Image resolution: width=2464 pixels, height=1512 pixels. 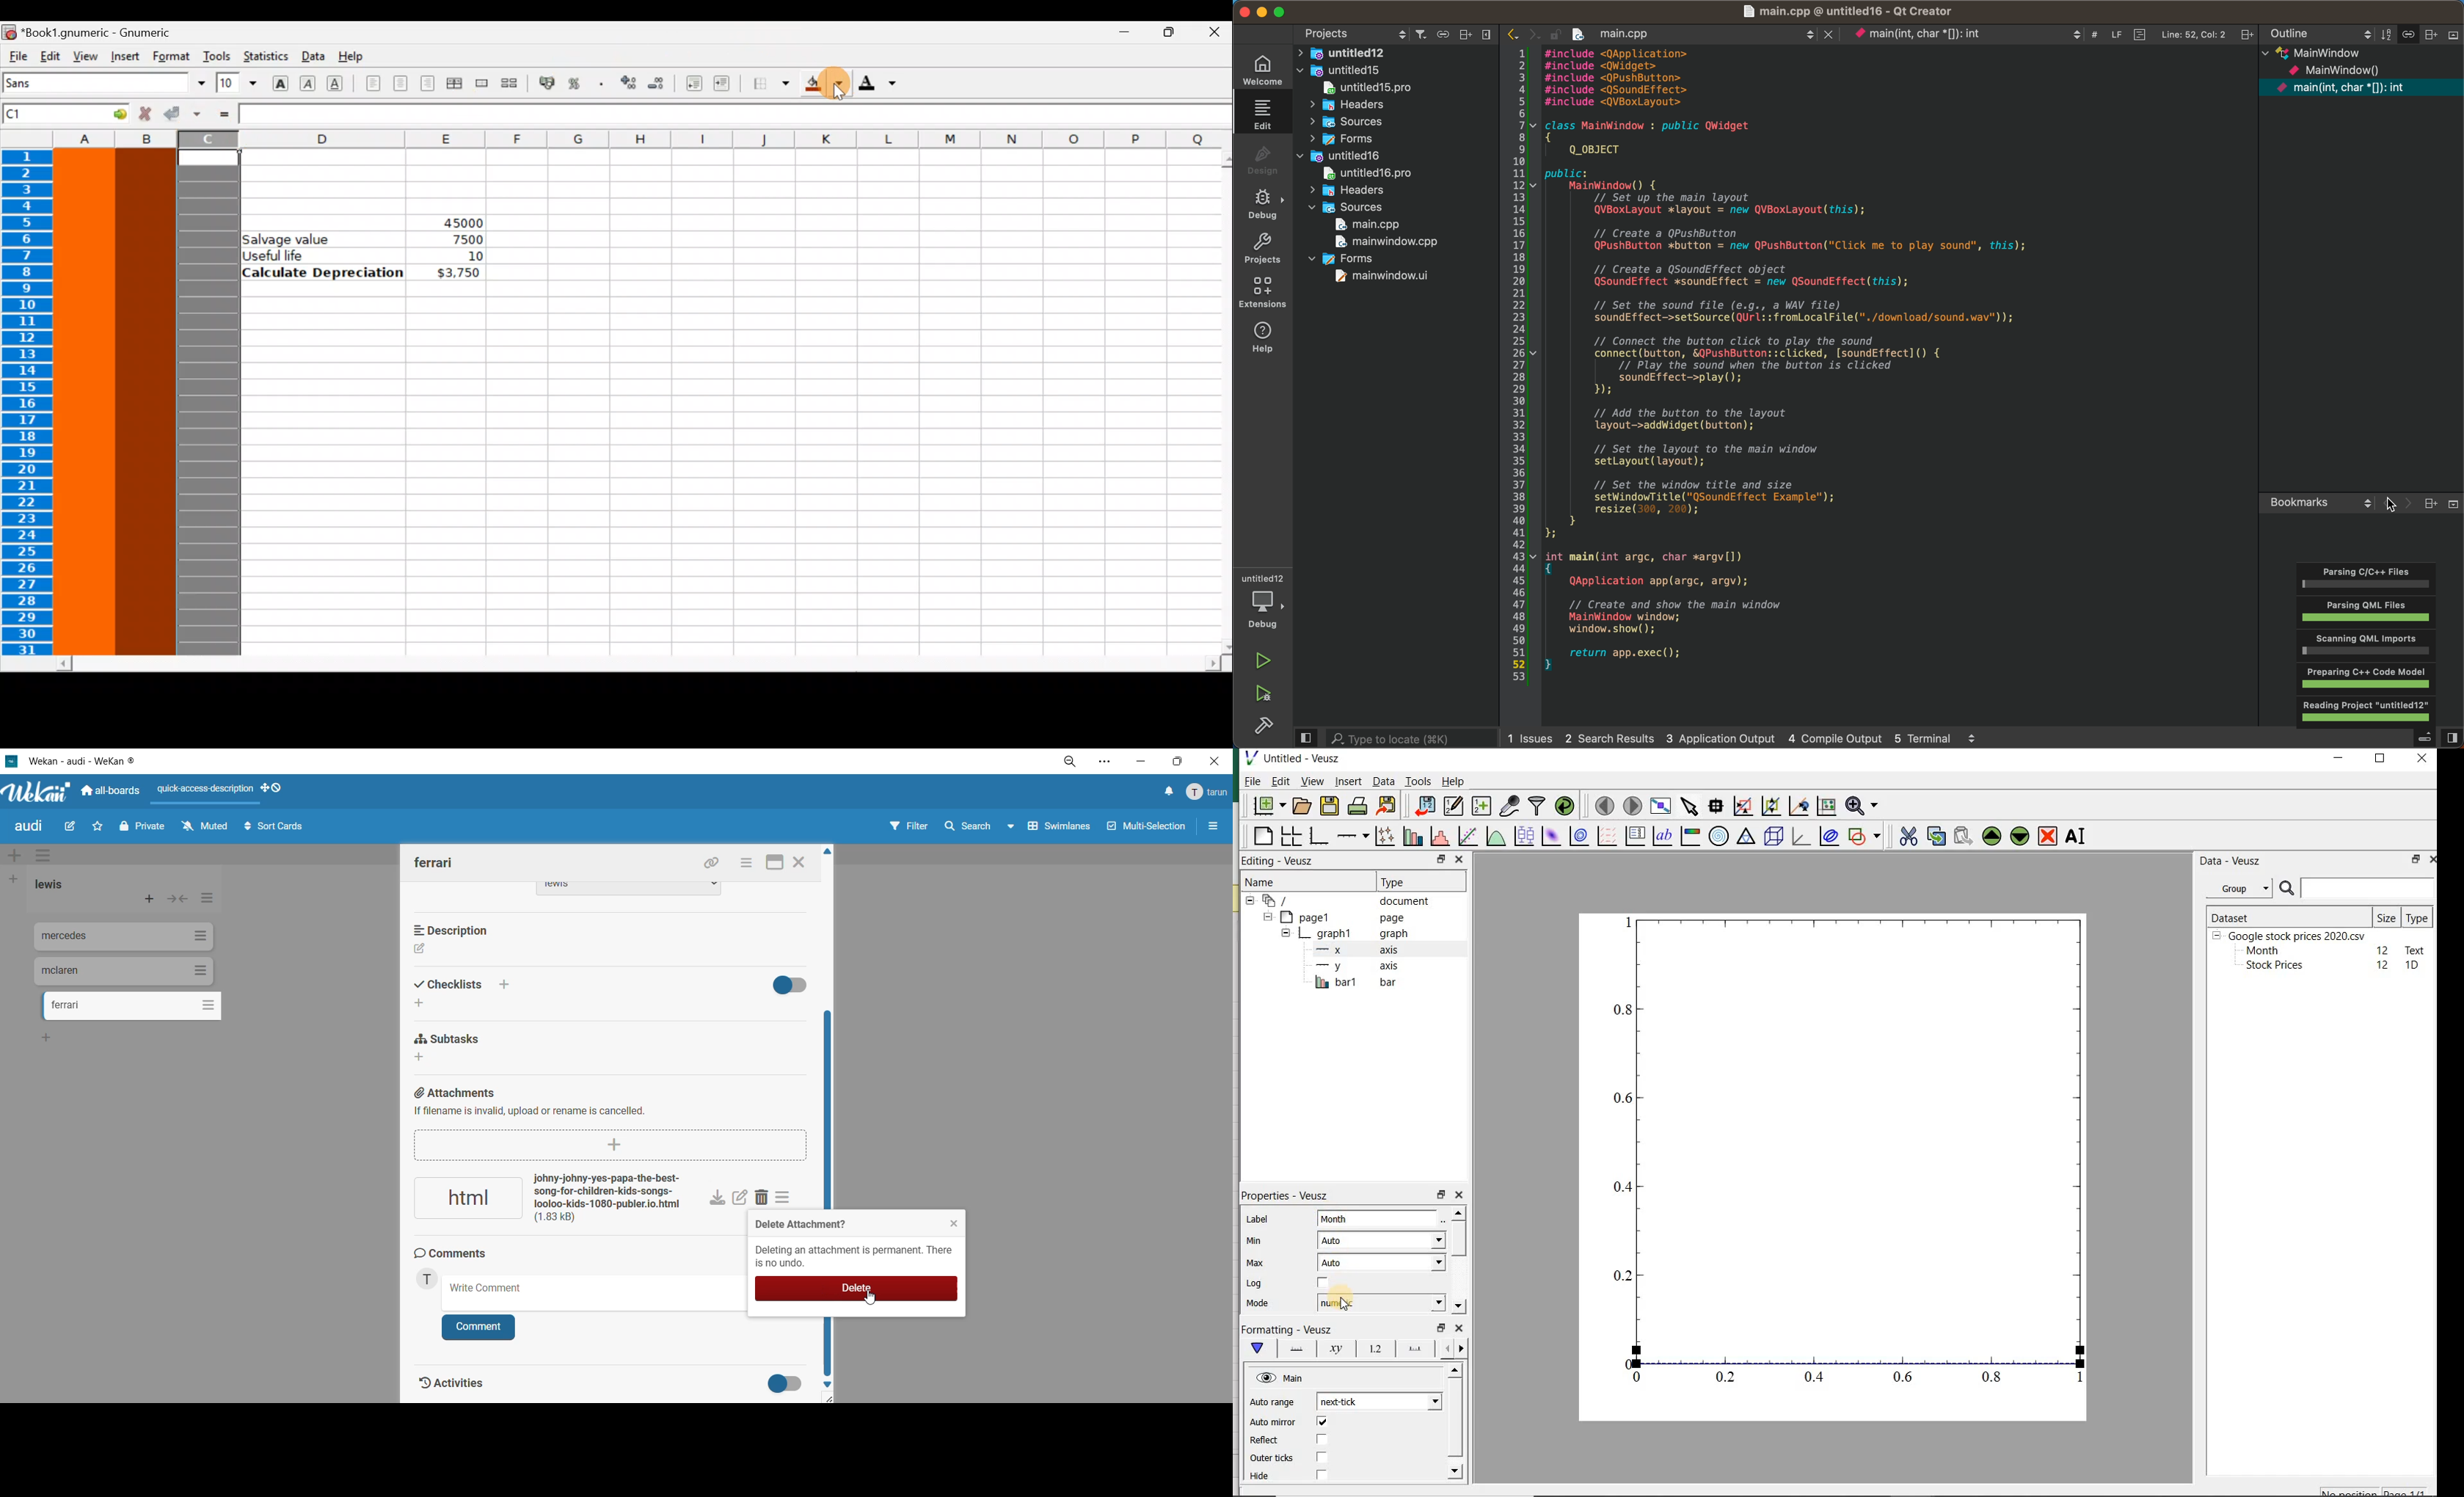 What do you see at coordinates (1256, 1242) in the screenshot?
I see `Min` at bounding box center [1256, 1242].